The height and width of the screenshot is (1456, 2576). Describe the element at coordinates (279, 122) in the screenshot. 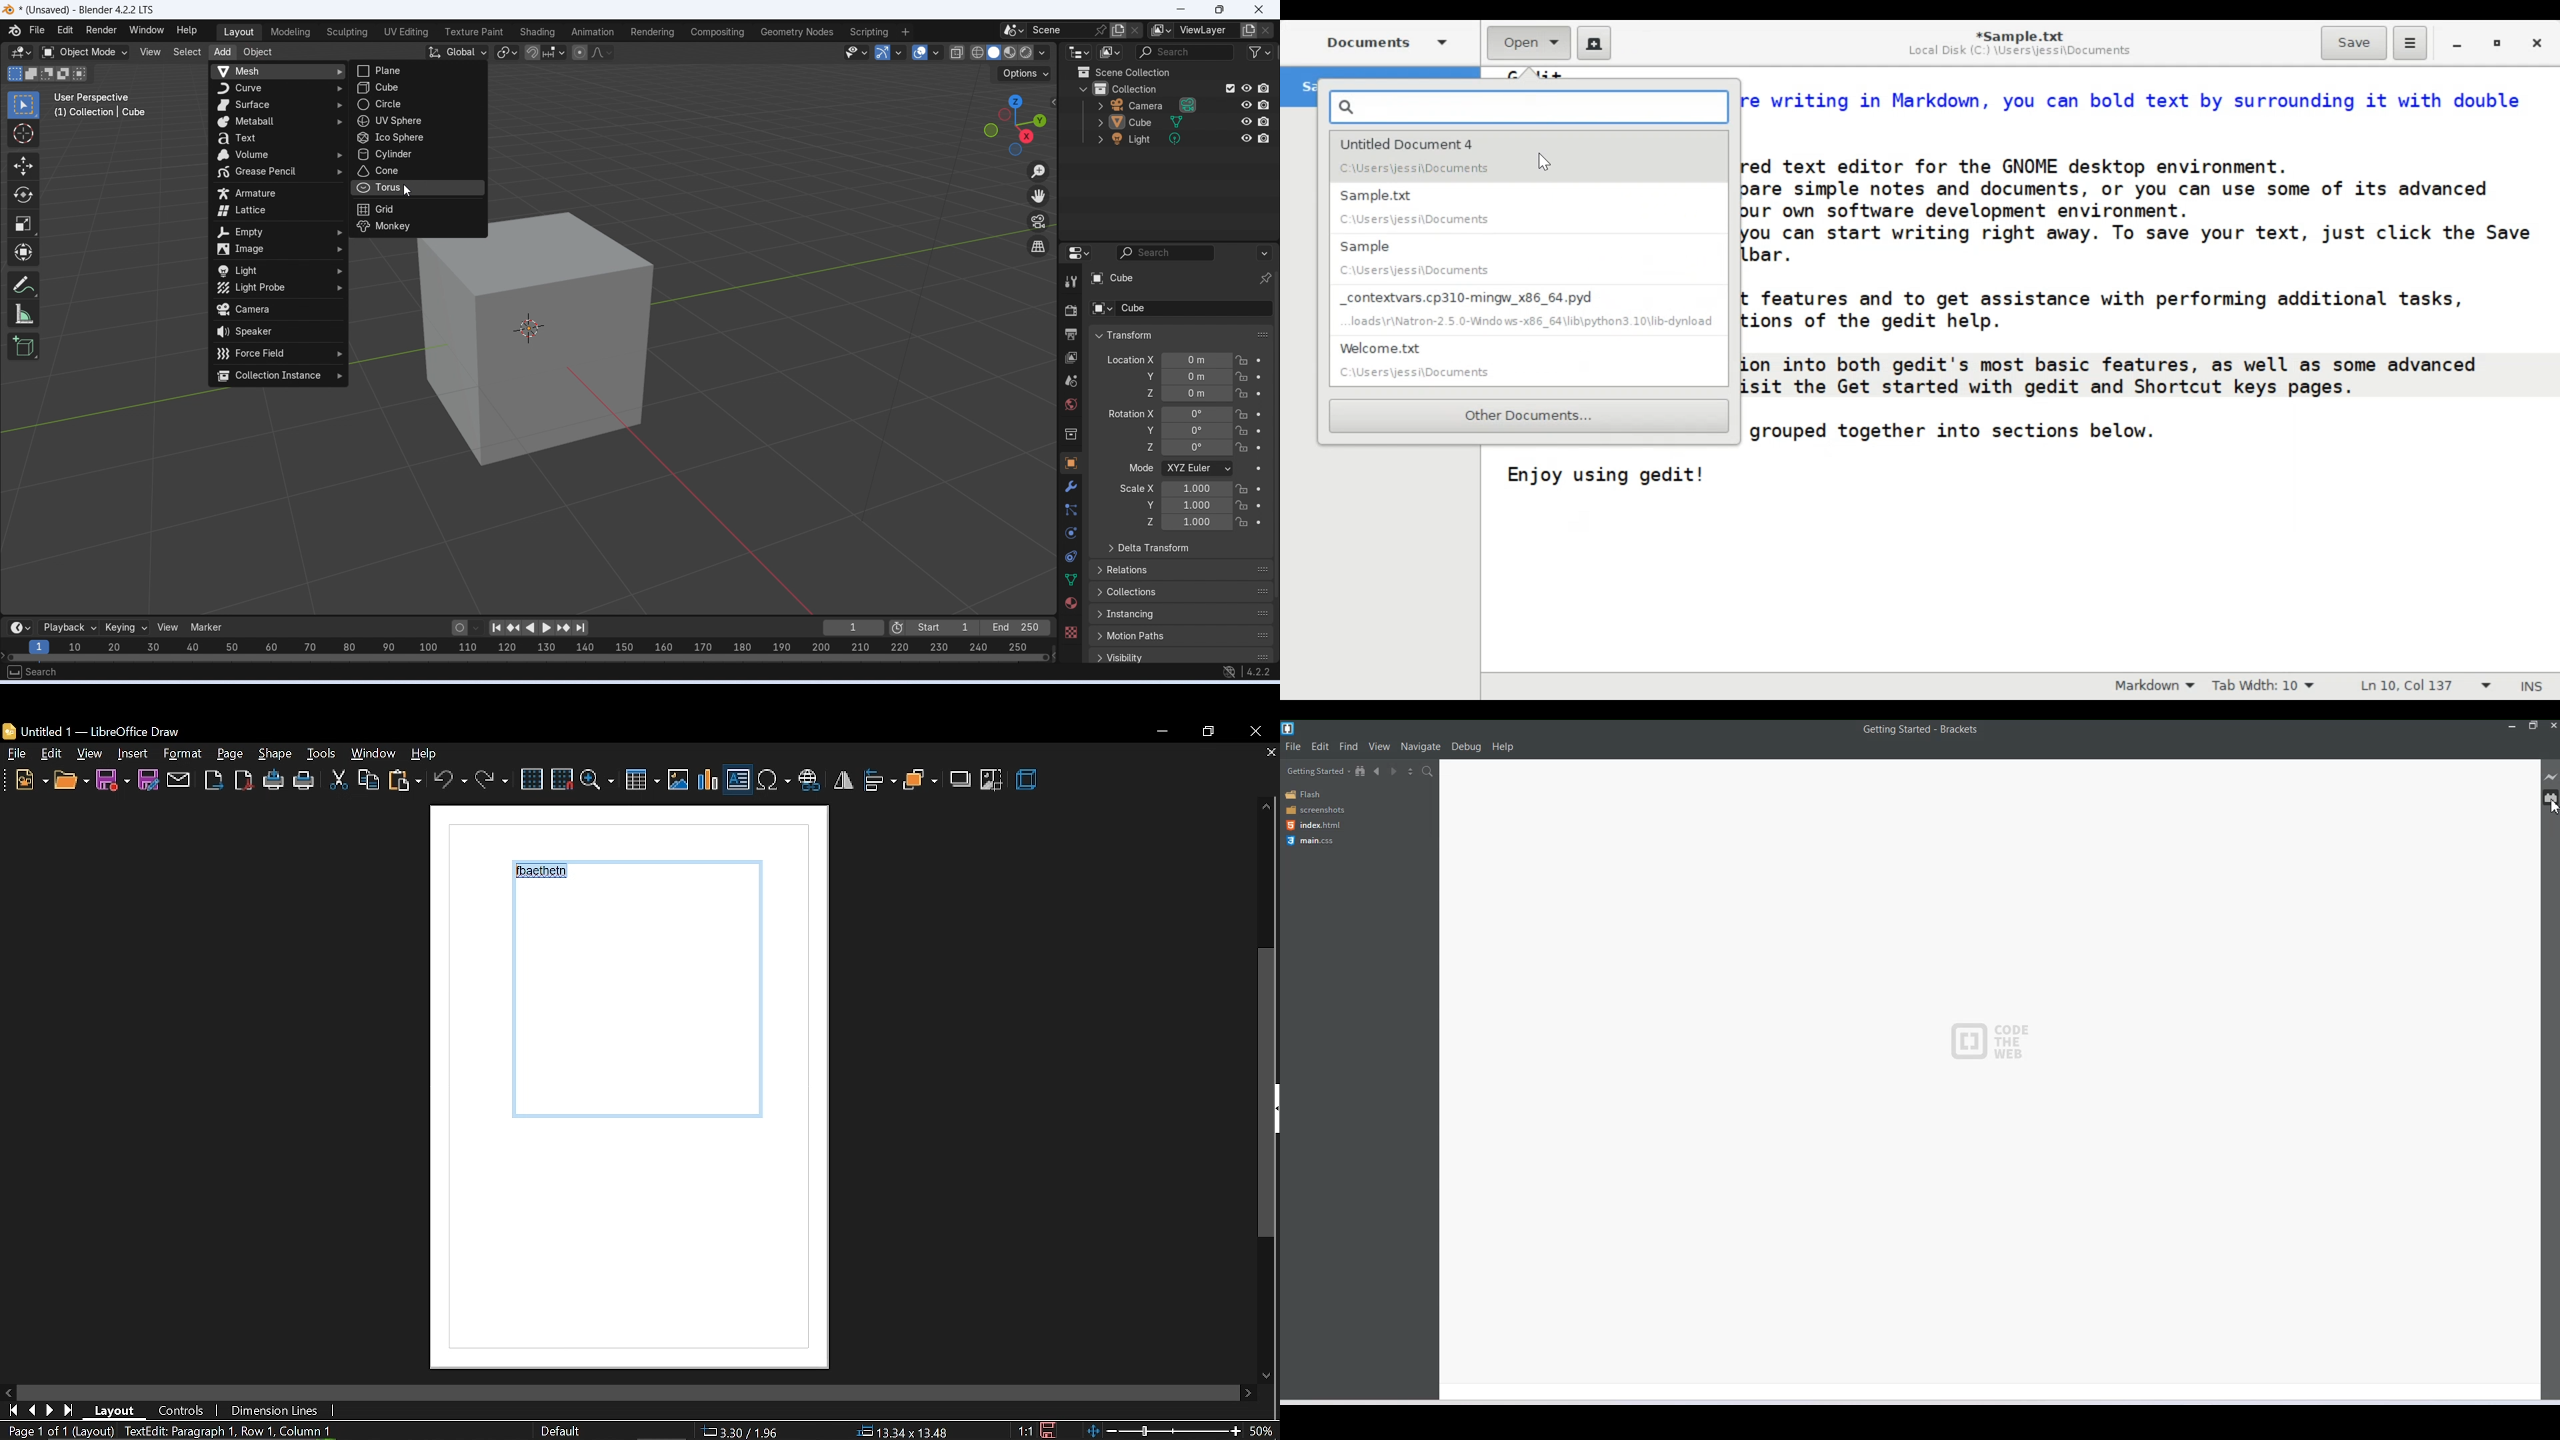

I see `metaball` at that location.